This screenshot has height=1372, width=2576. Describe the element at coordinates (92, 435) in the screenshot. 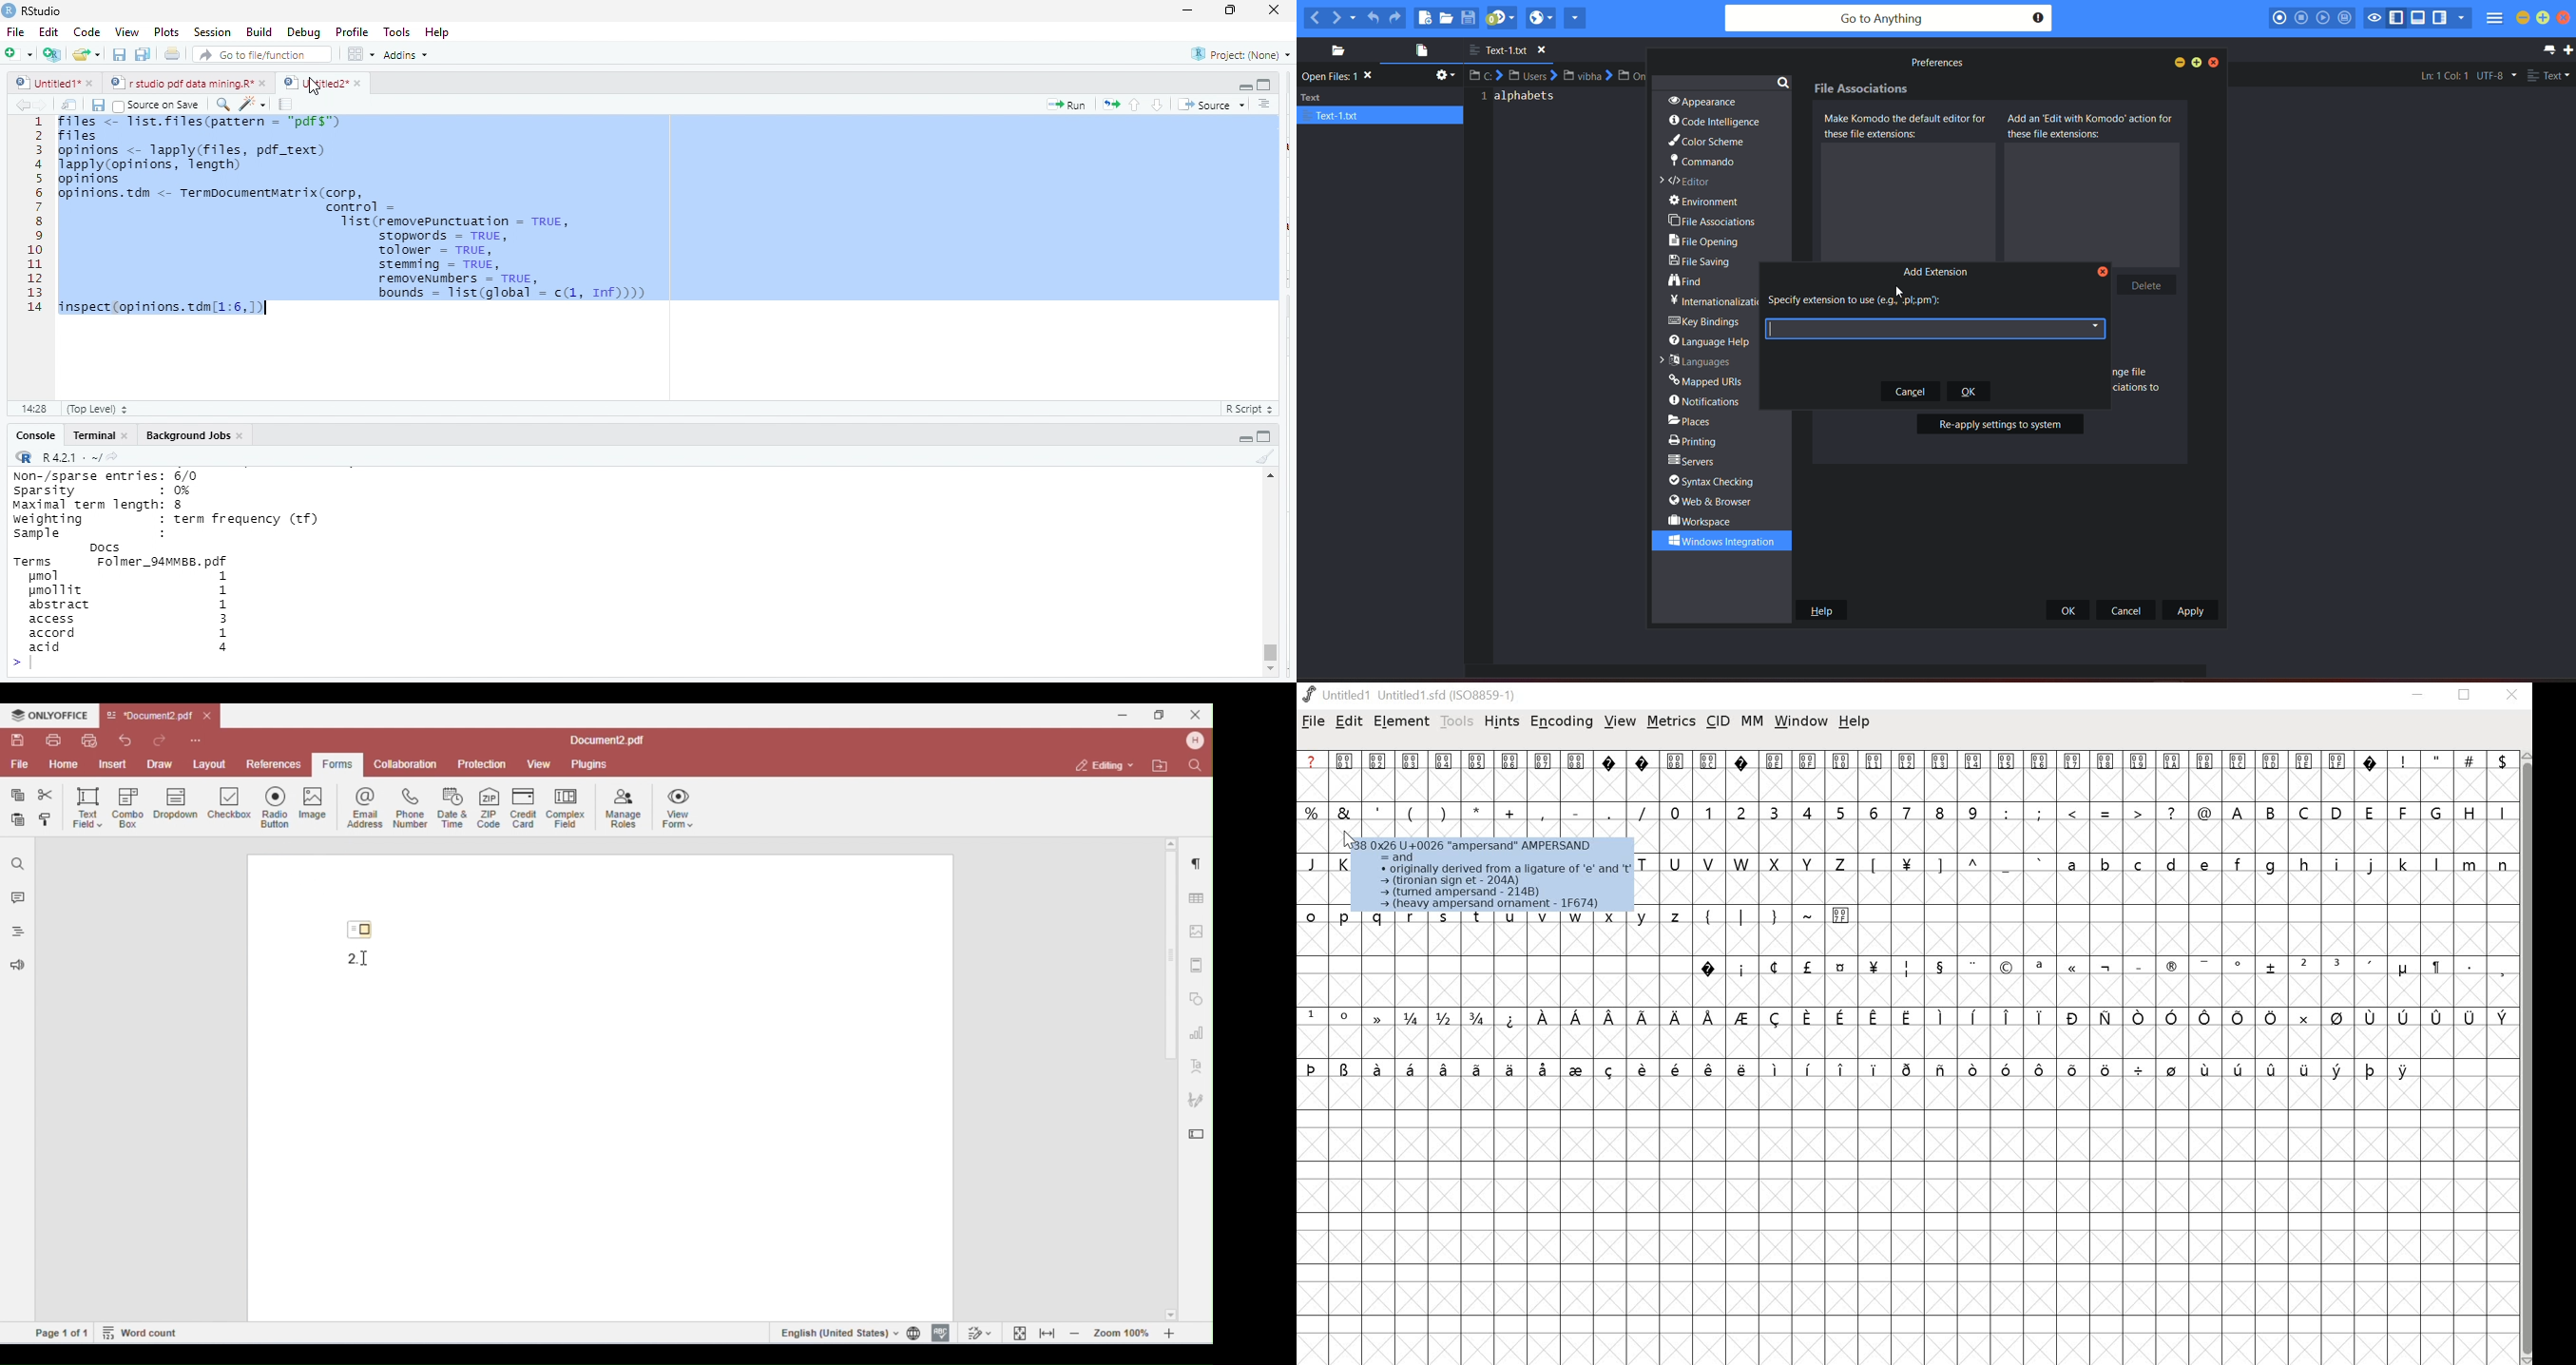

I see `terminal` at that location.